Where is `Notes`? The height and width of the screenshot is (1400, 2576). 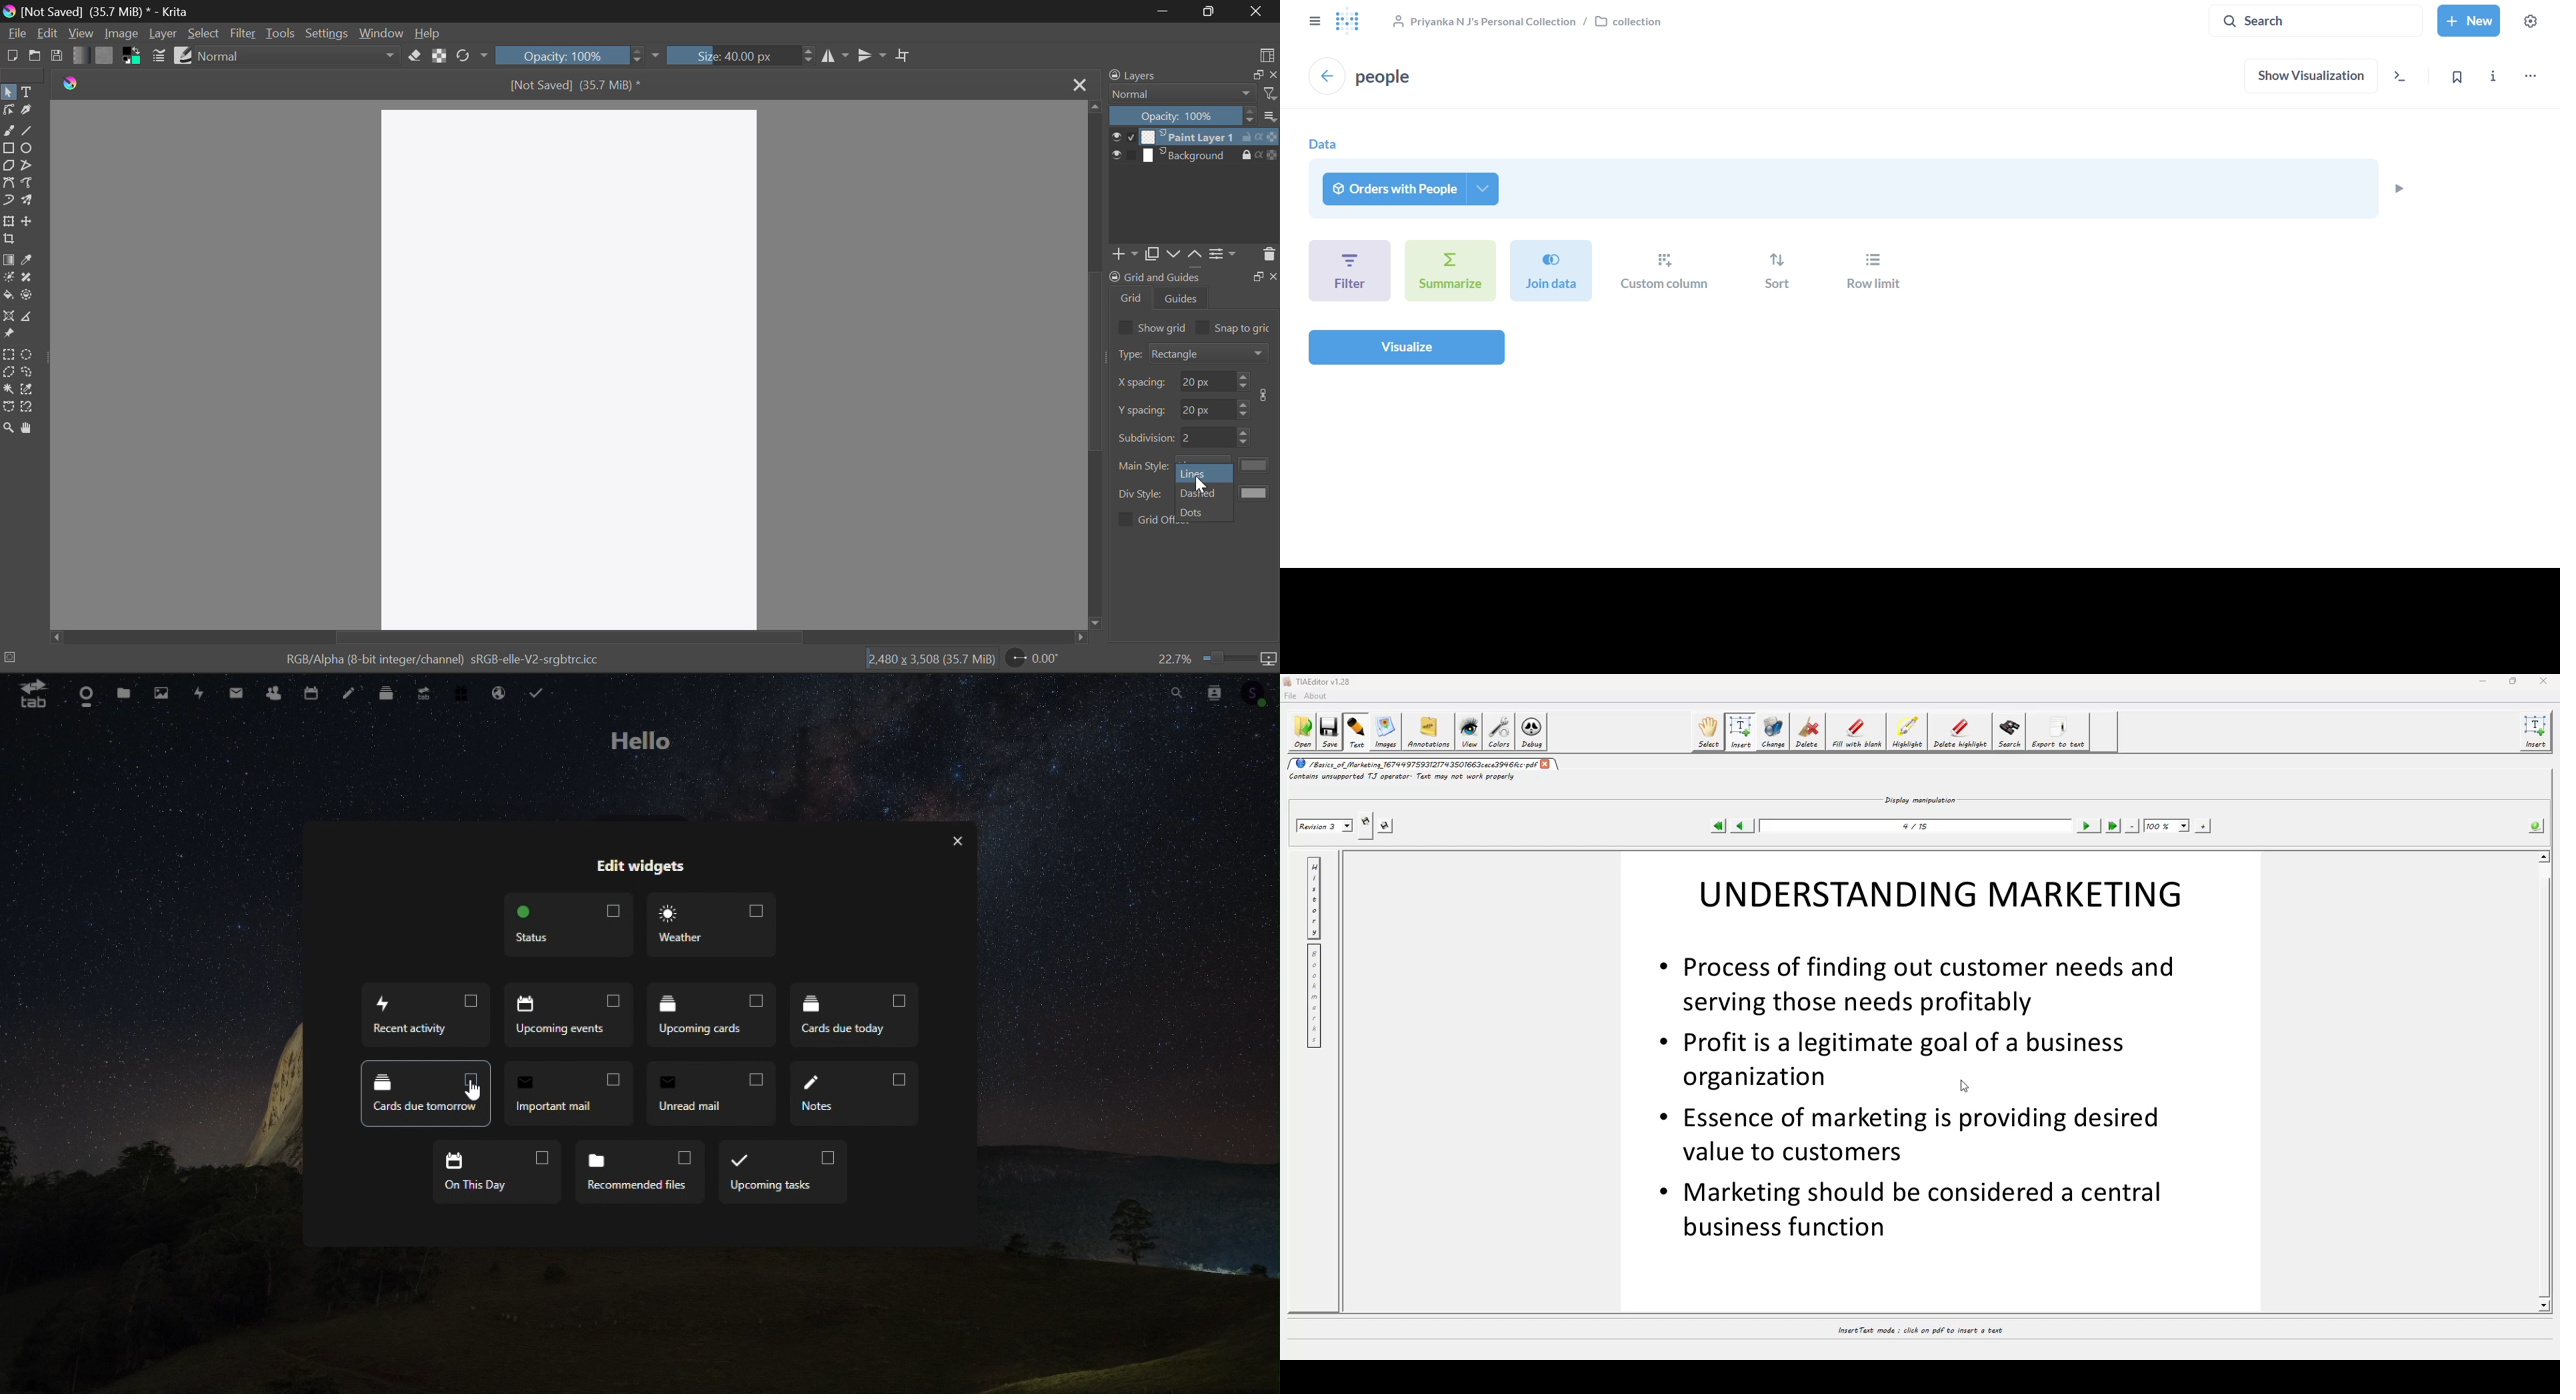
Notes is located at coordinates (347, 690).